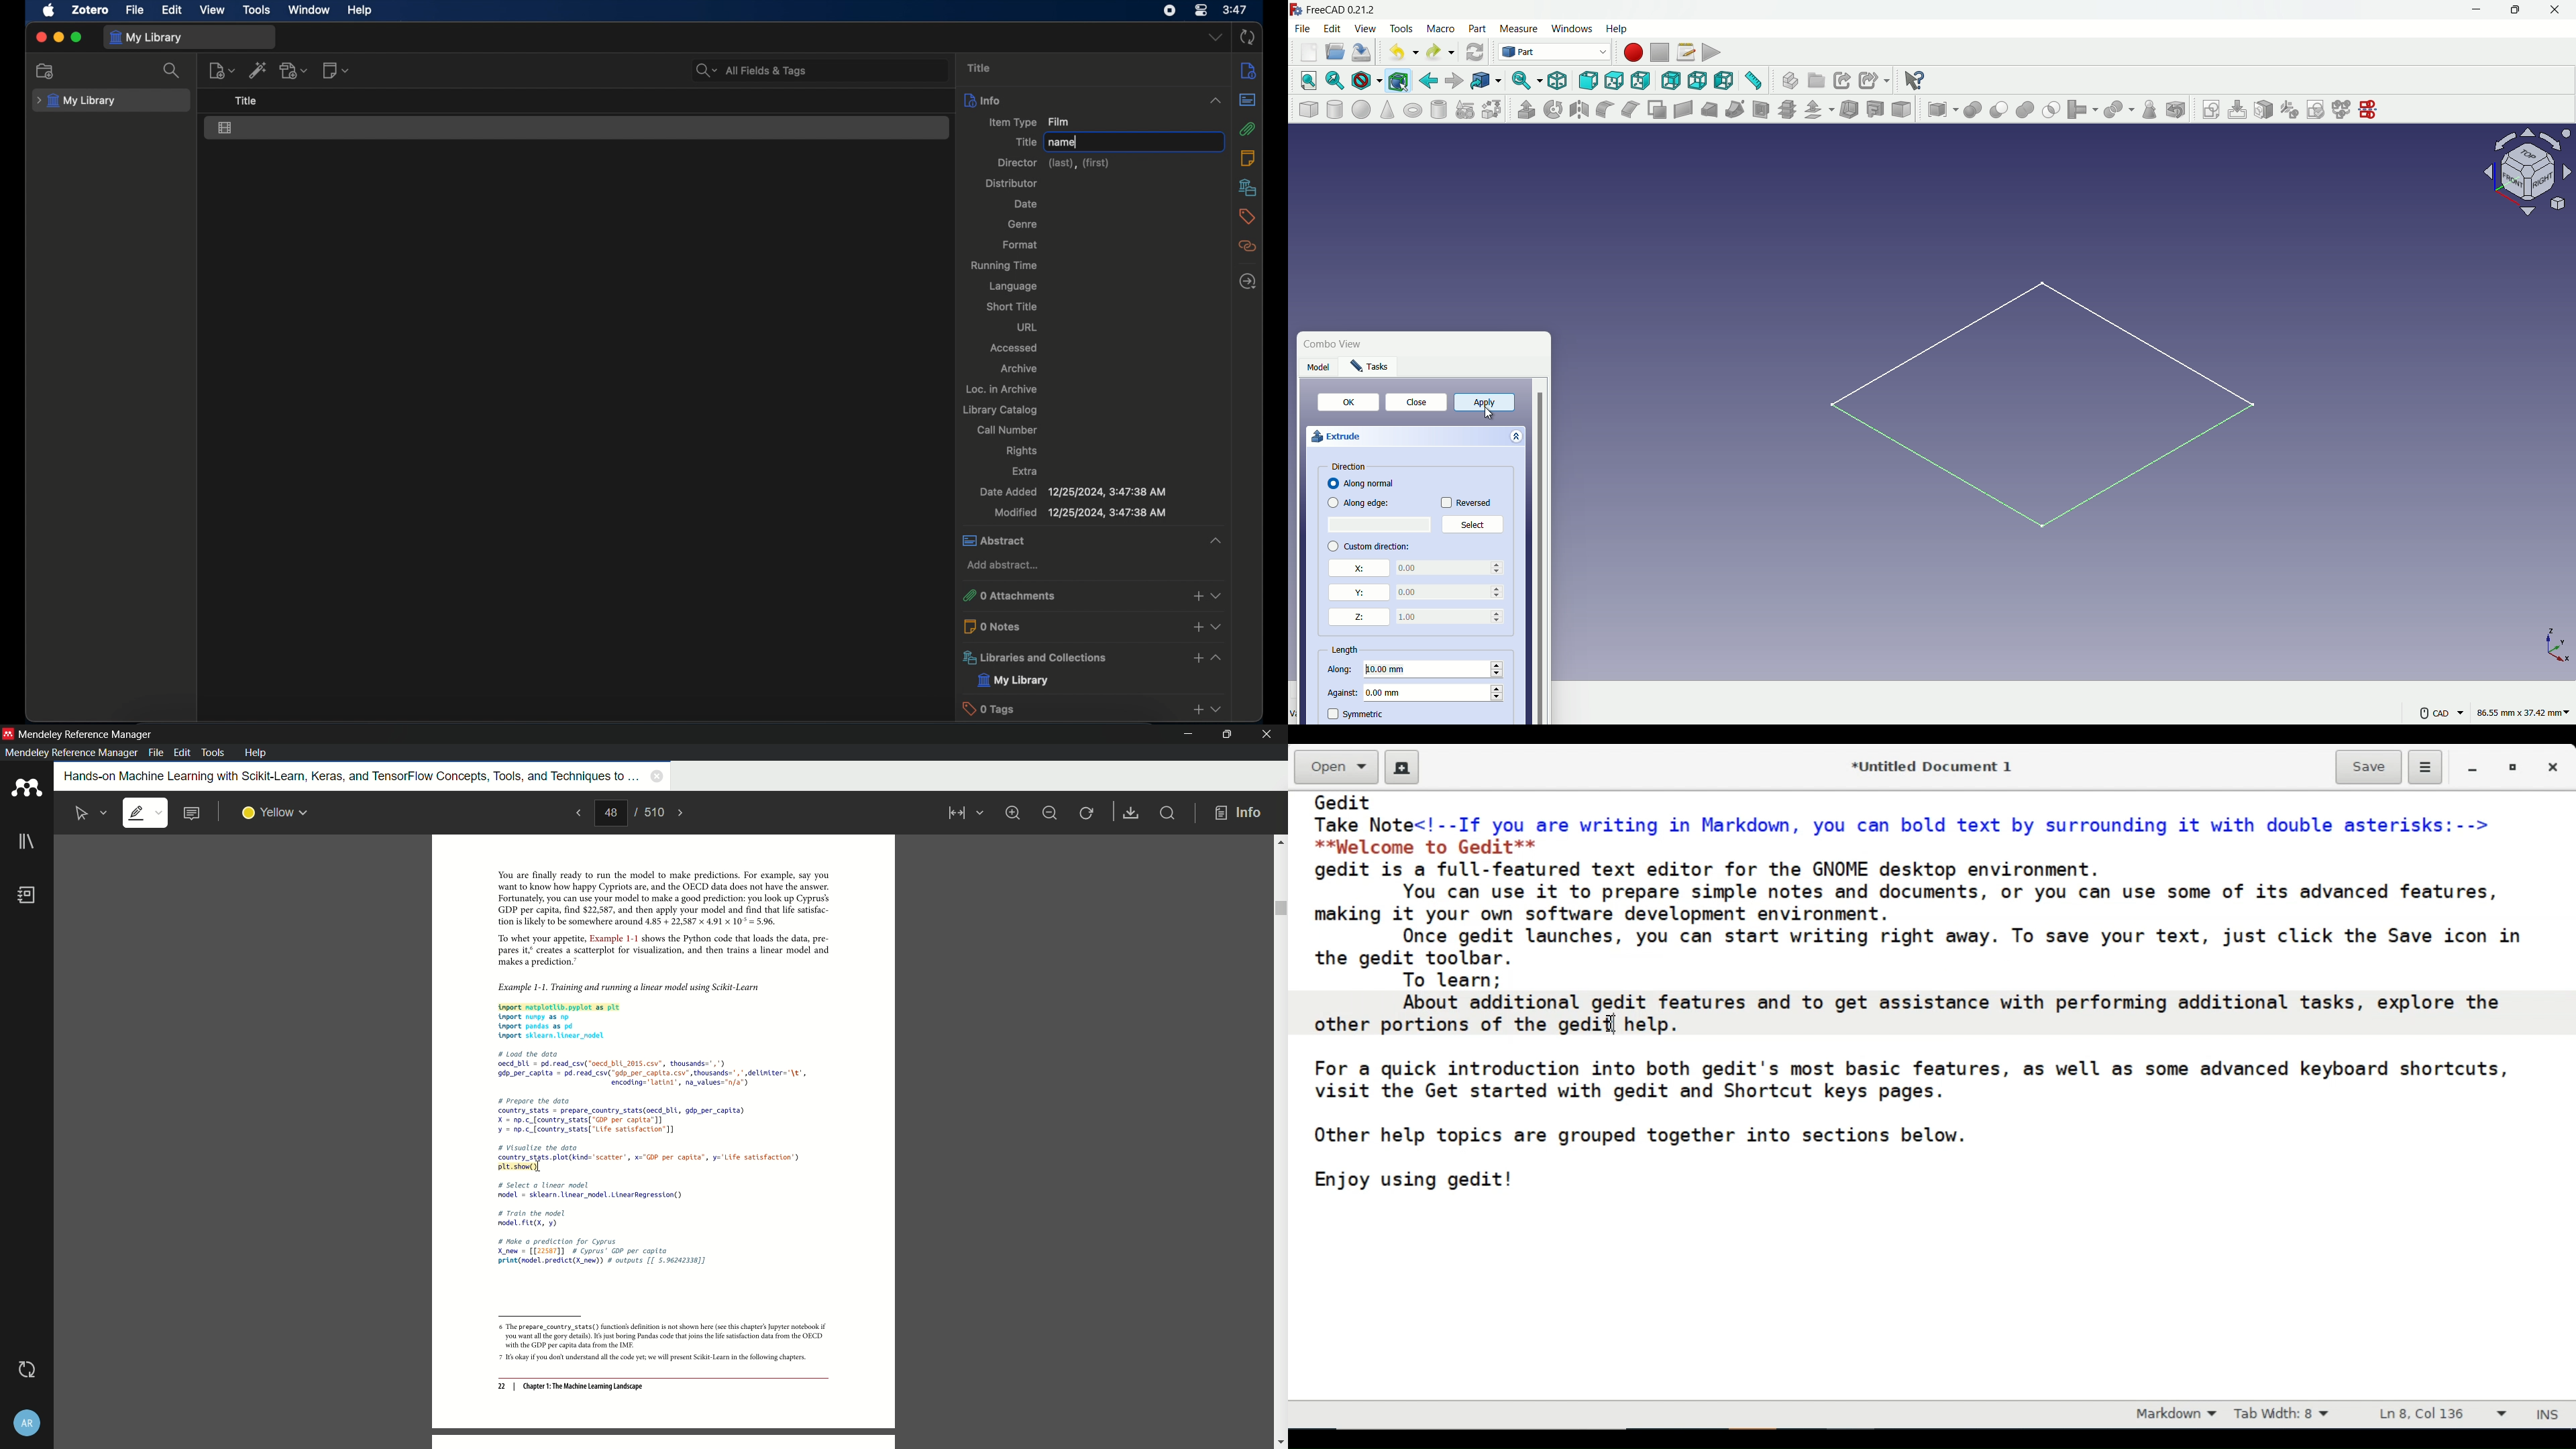  Describe the element at coordinates (1064, 657) in the screenshot. I see `libraries and collections` at that location.